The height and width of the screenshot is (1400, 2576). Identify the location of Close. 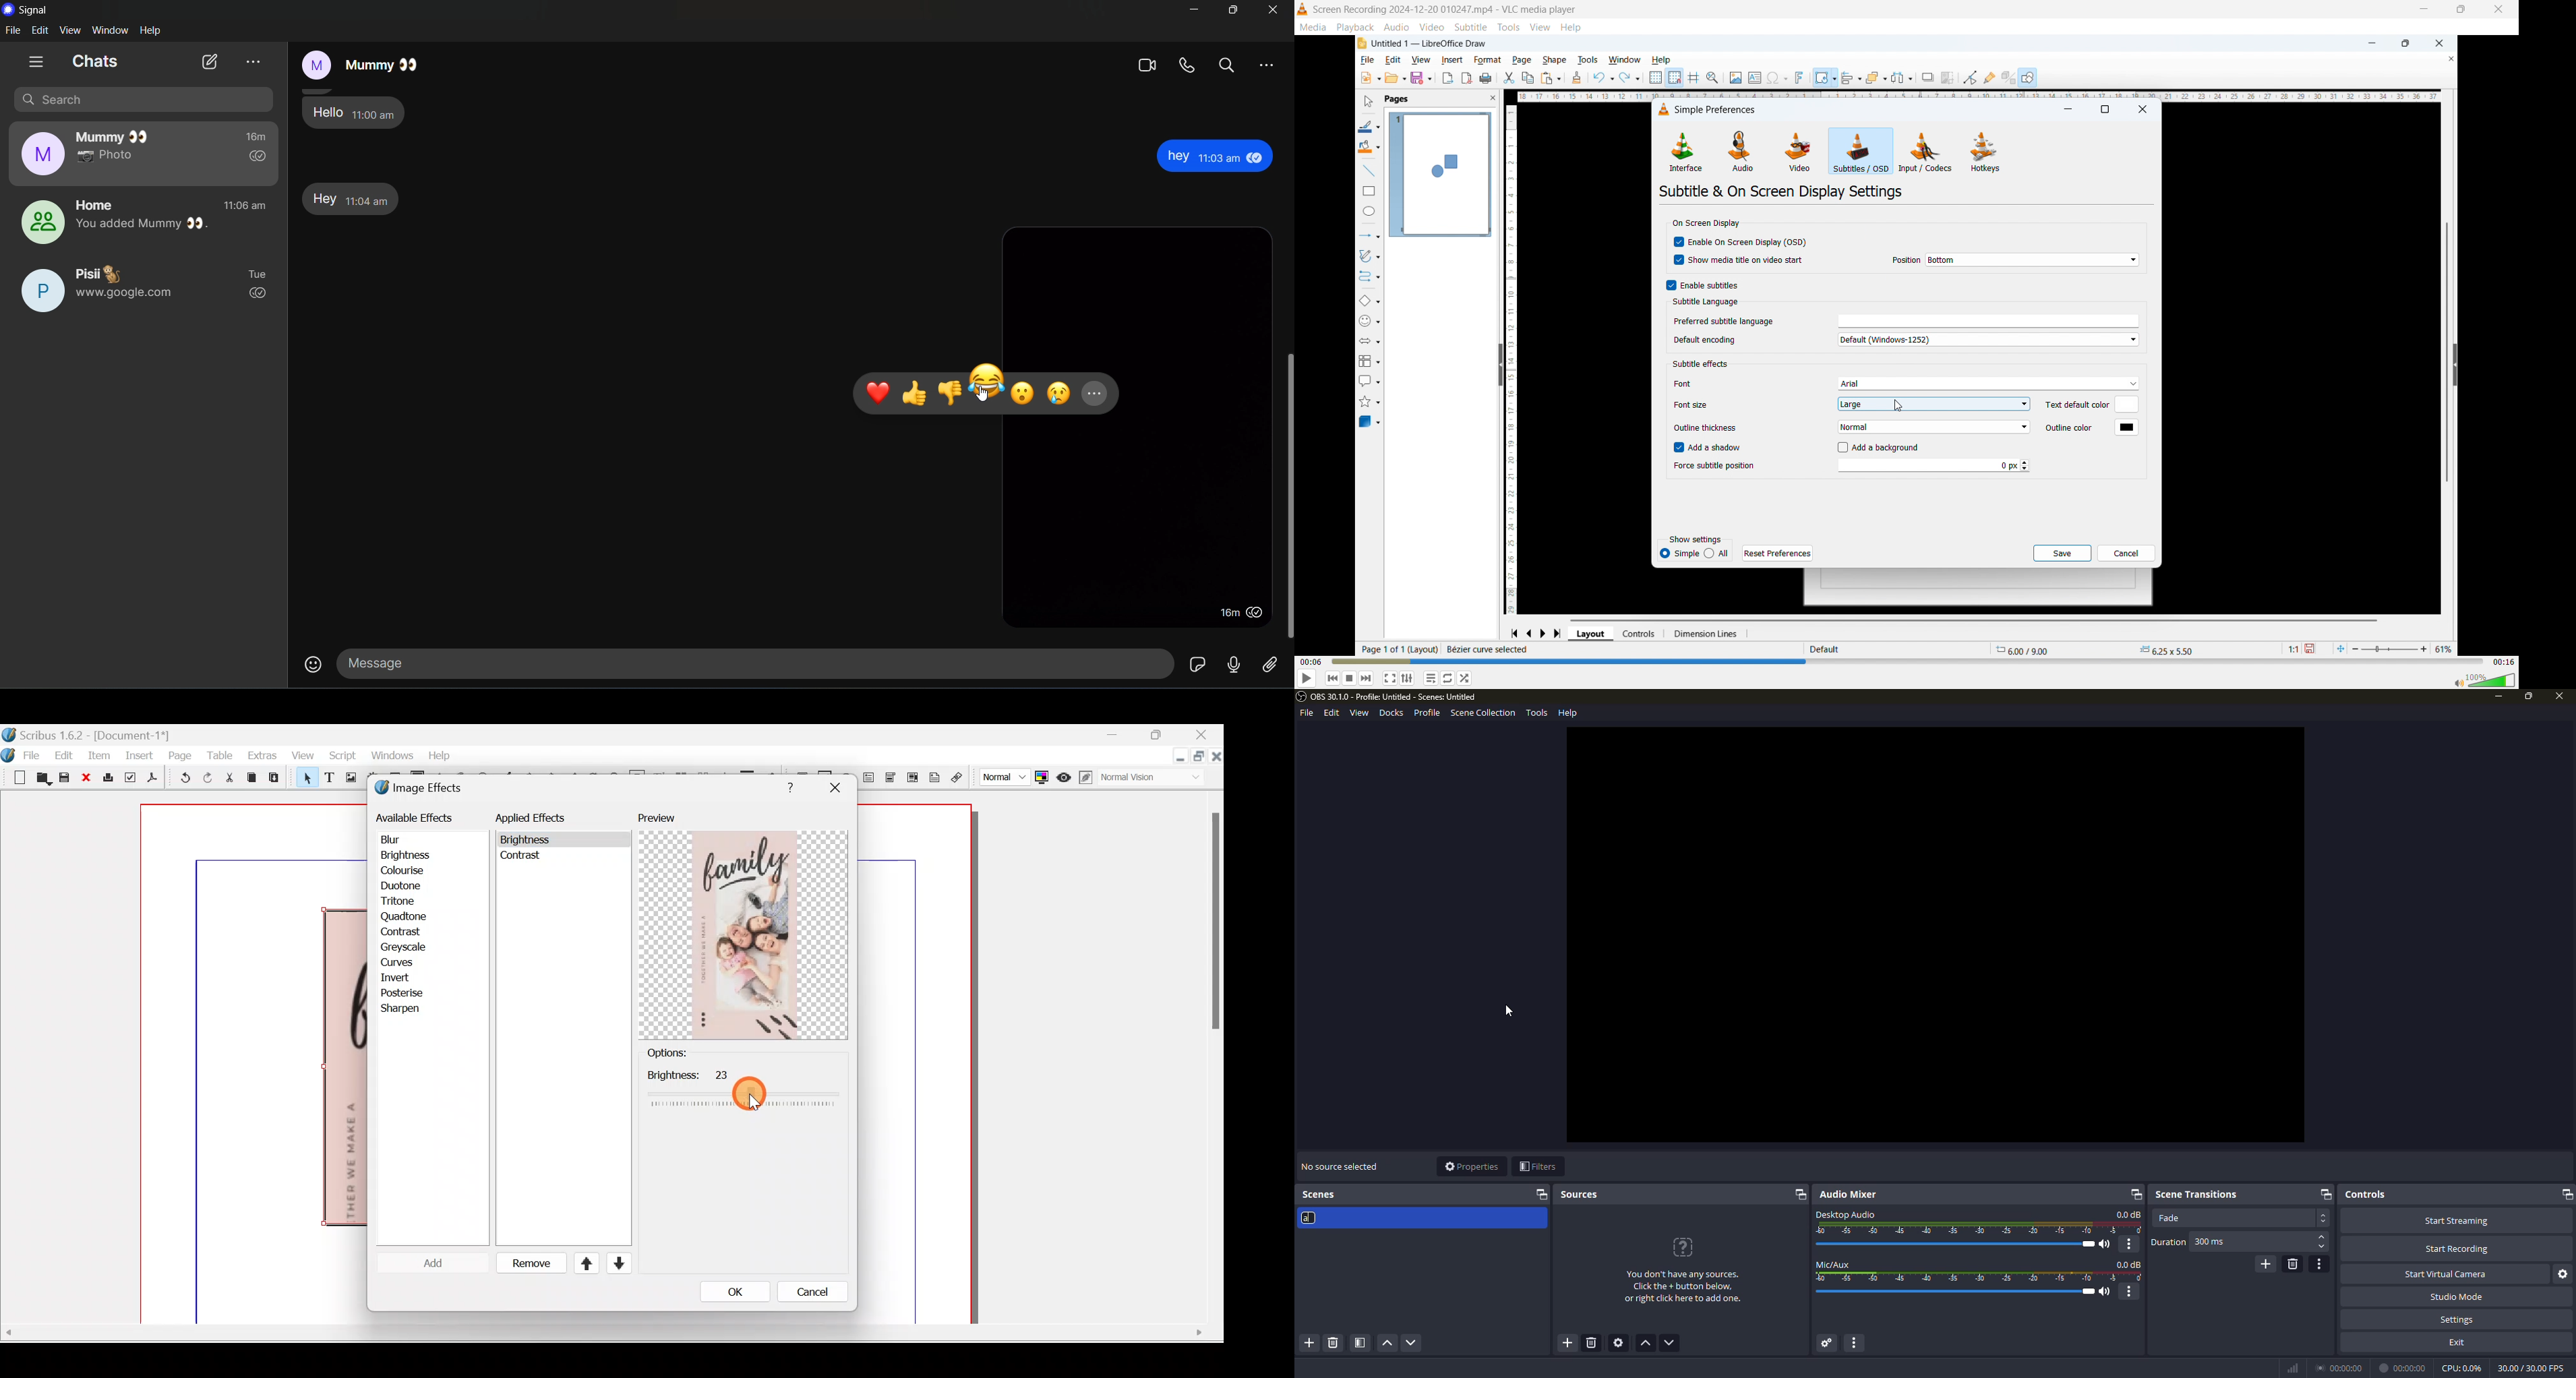
(1203, 736).